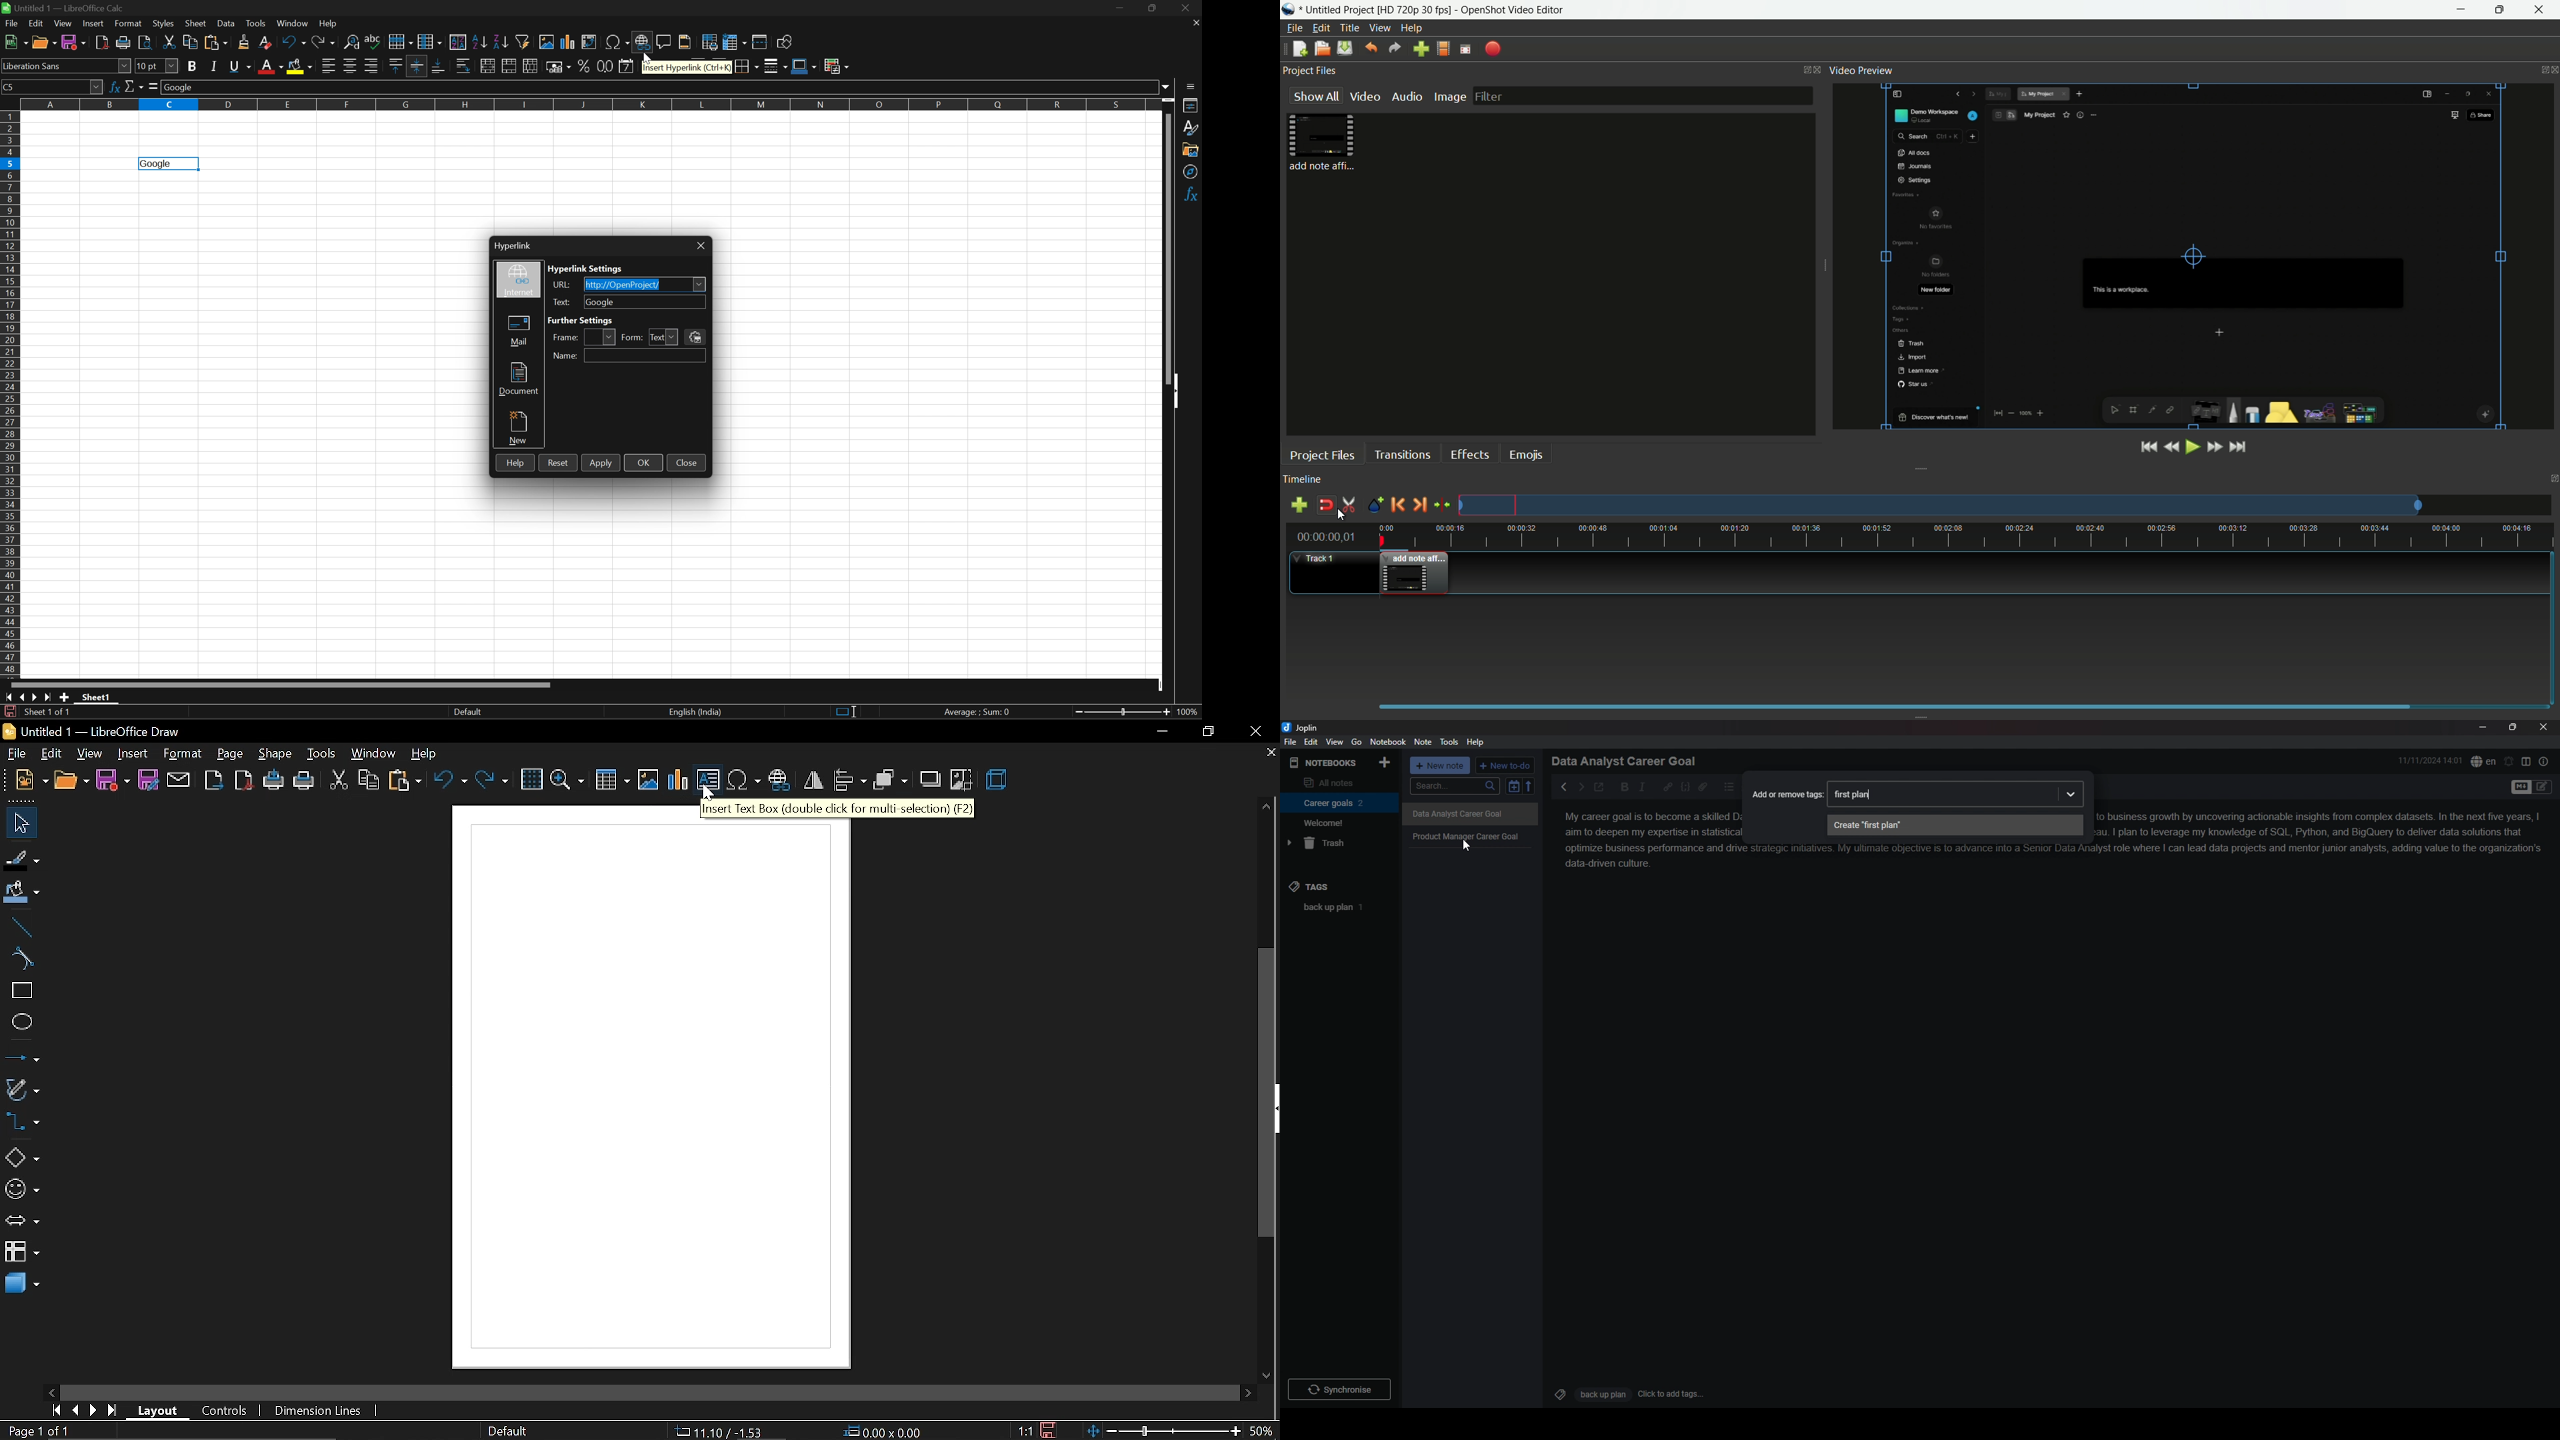 This screenshot has height=1456, width=2576. Describe the element at coordinates (1341, 907) in the screenshot. I see `back up plan 1` at that location.